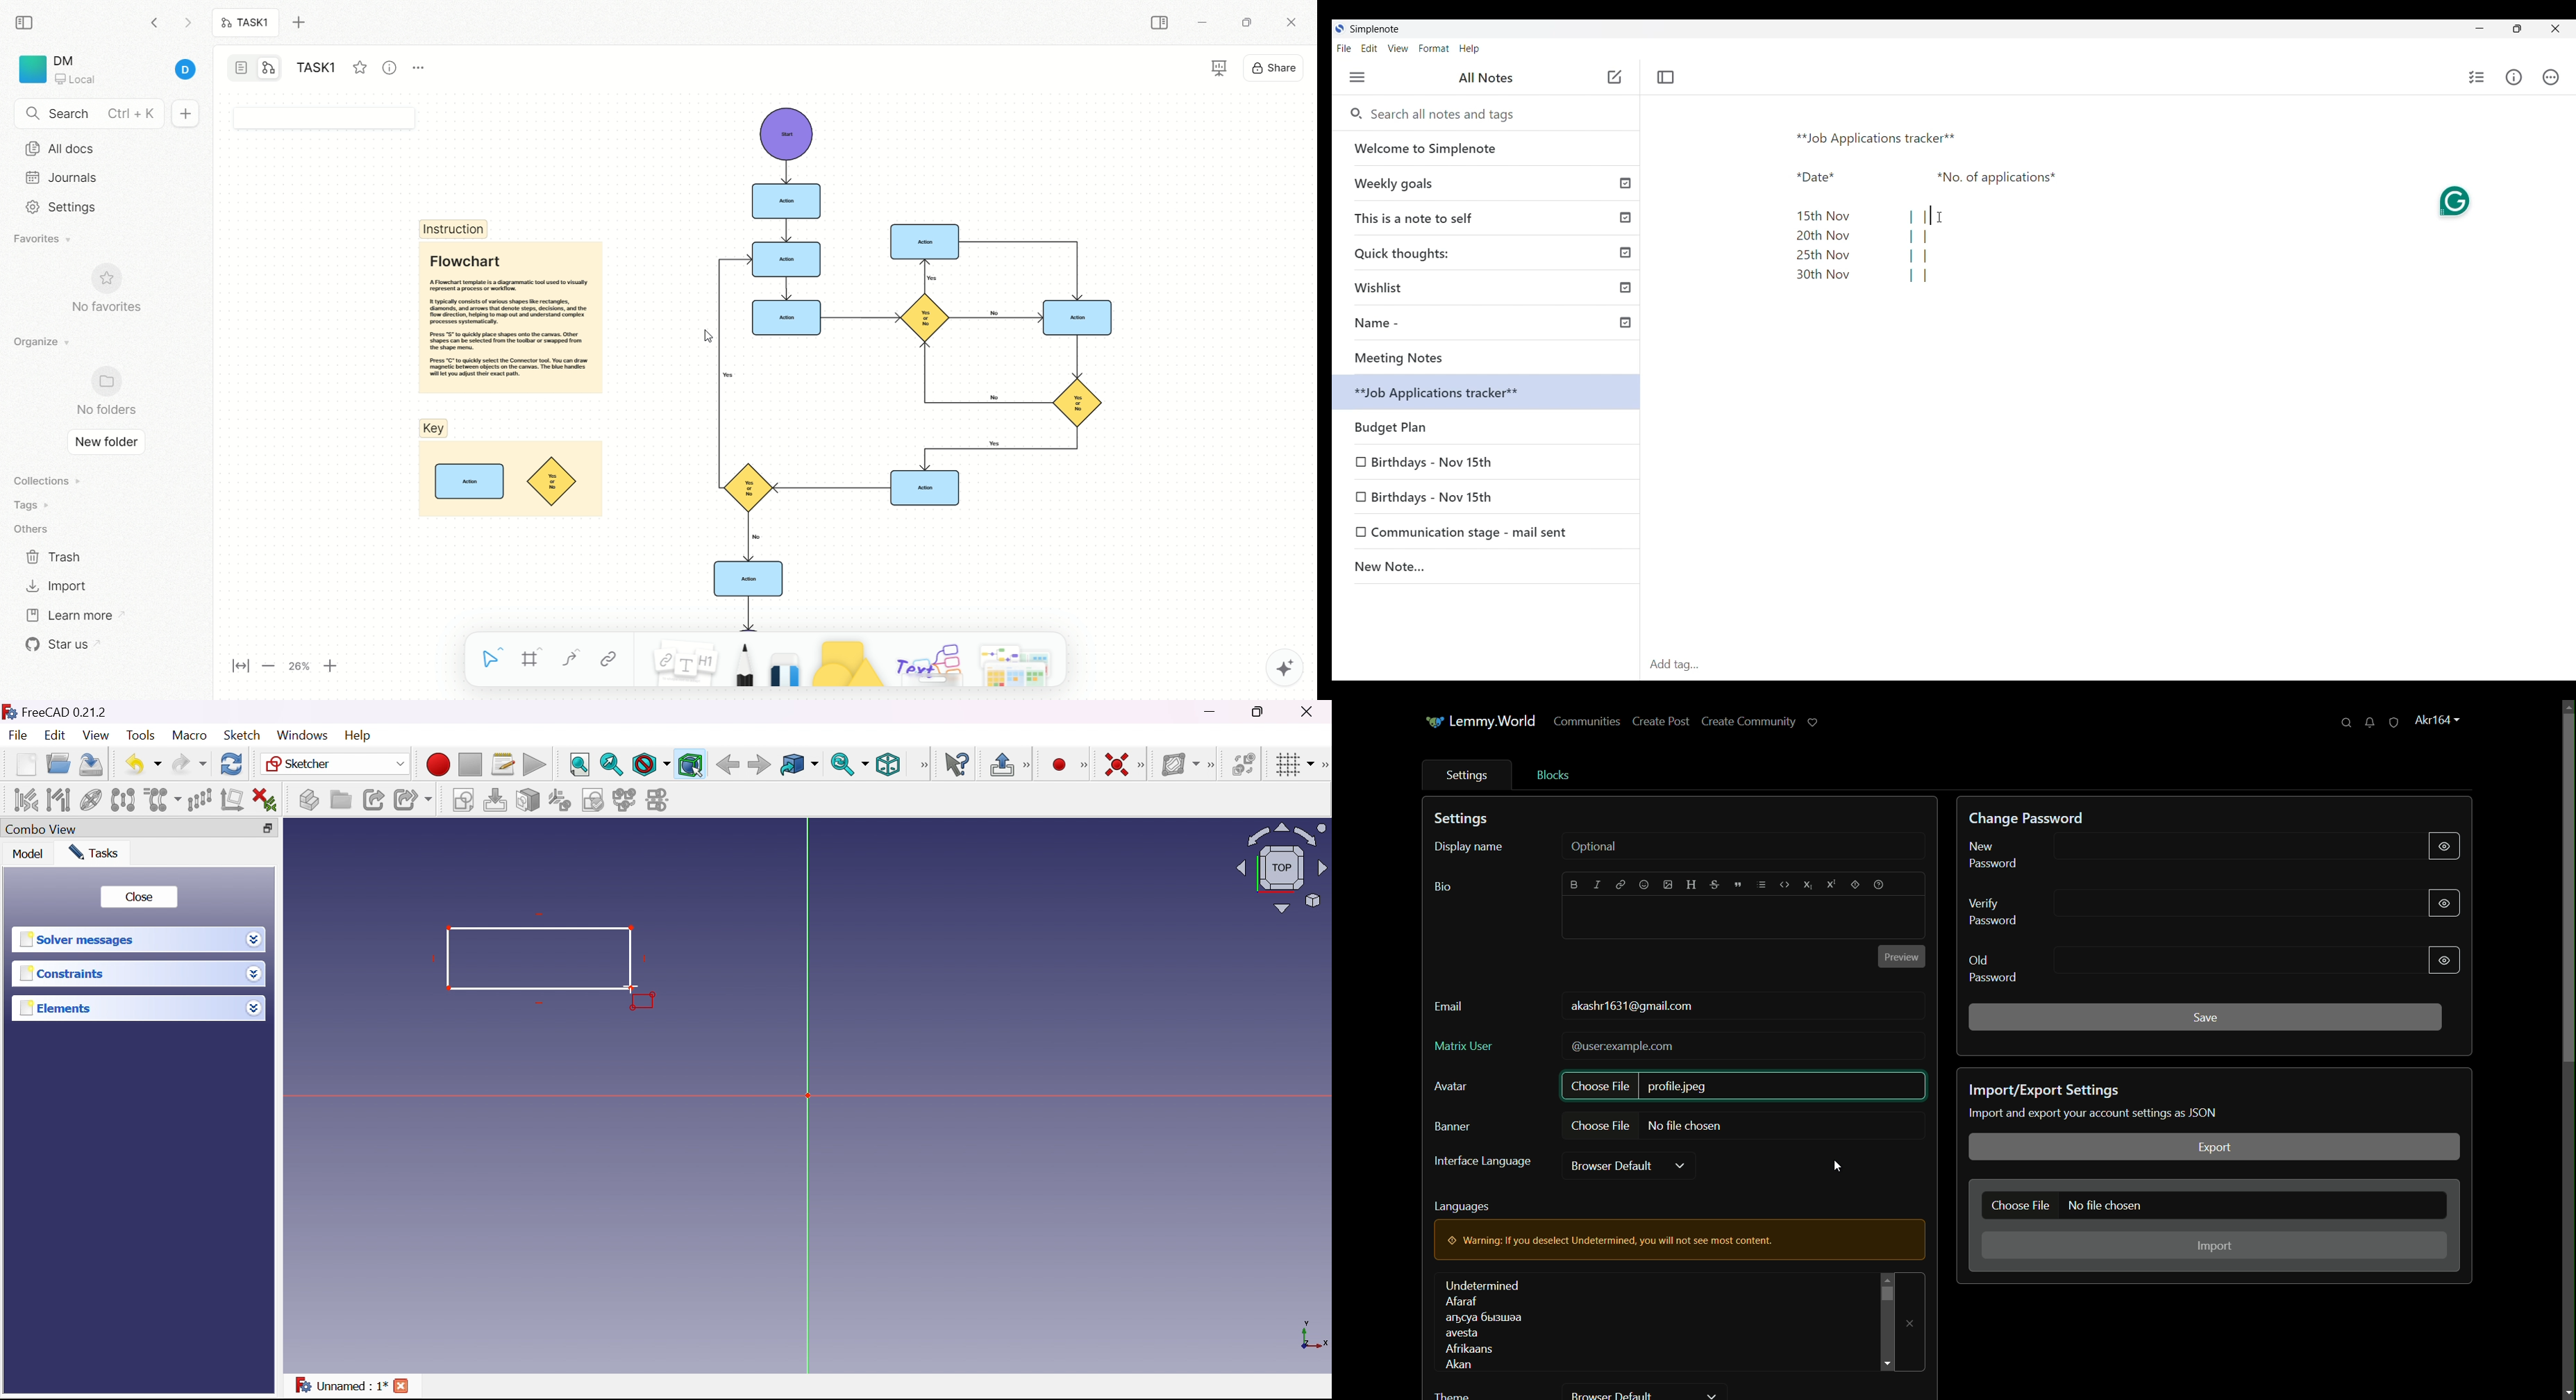 This screenshot has height=1400, width=2576. Describe the element at coordinates (580, 764) in the screenshot. I see `Fit all` at that location.